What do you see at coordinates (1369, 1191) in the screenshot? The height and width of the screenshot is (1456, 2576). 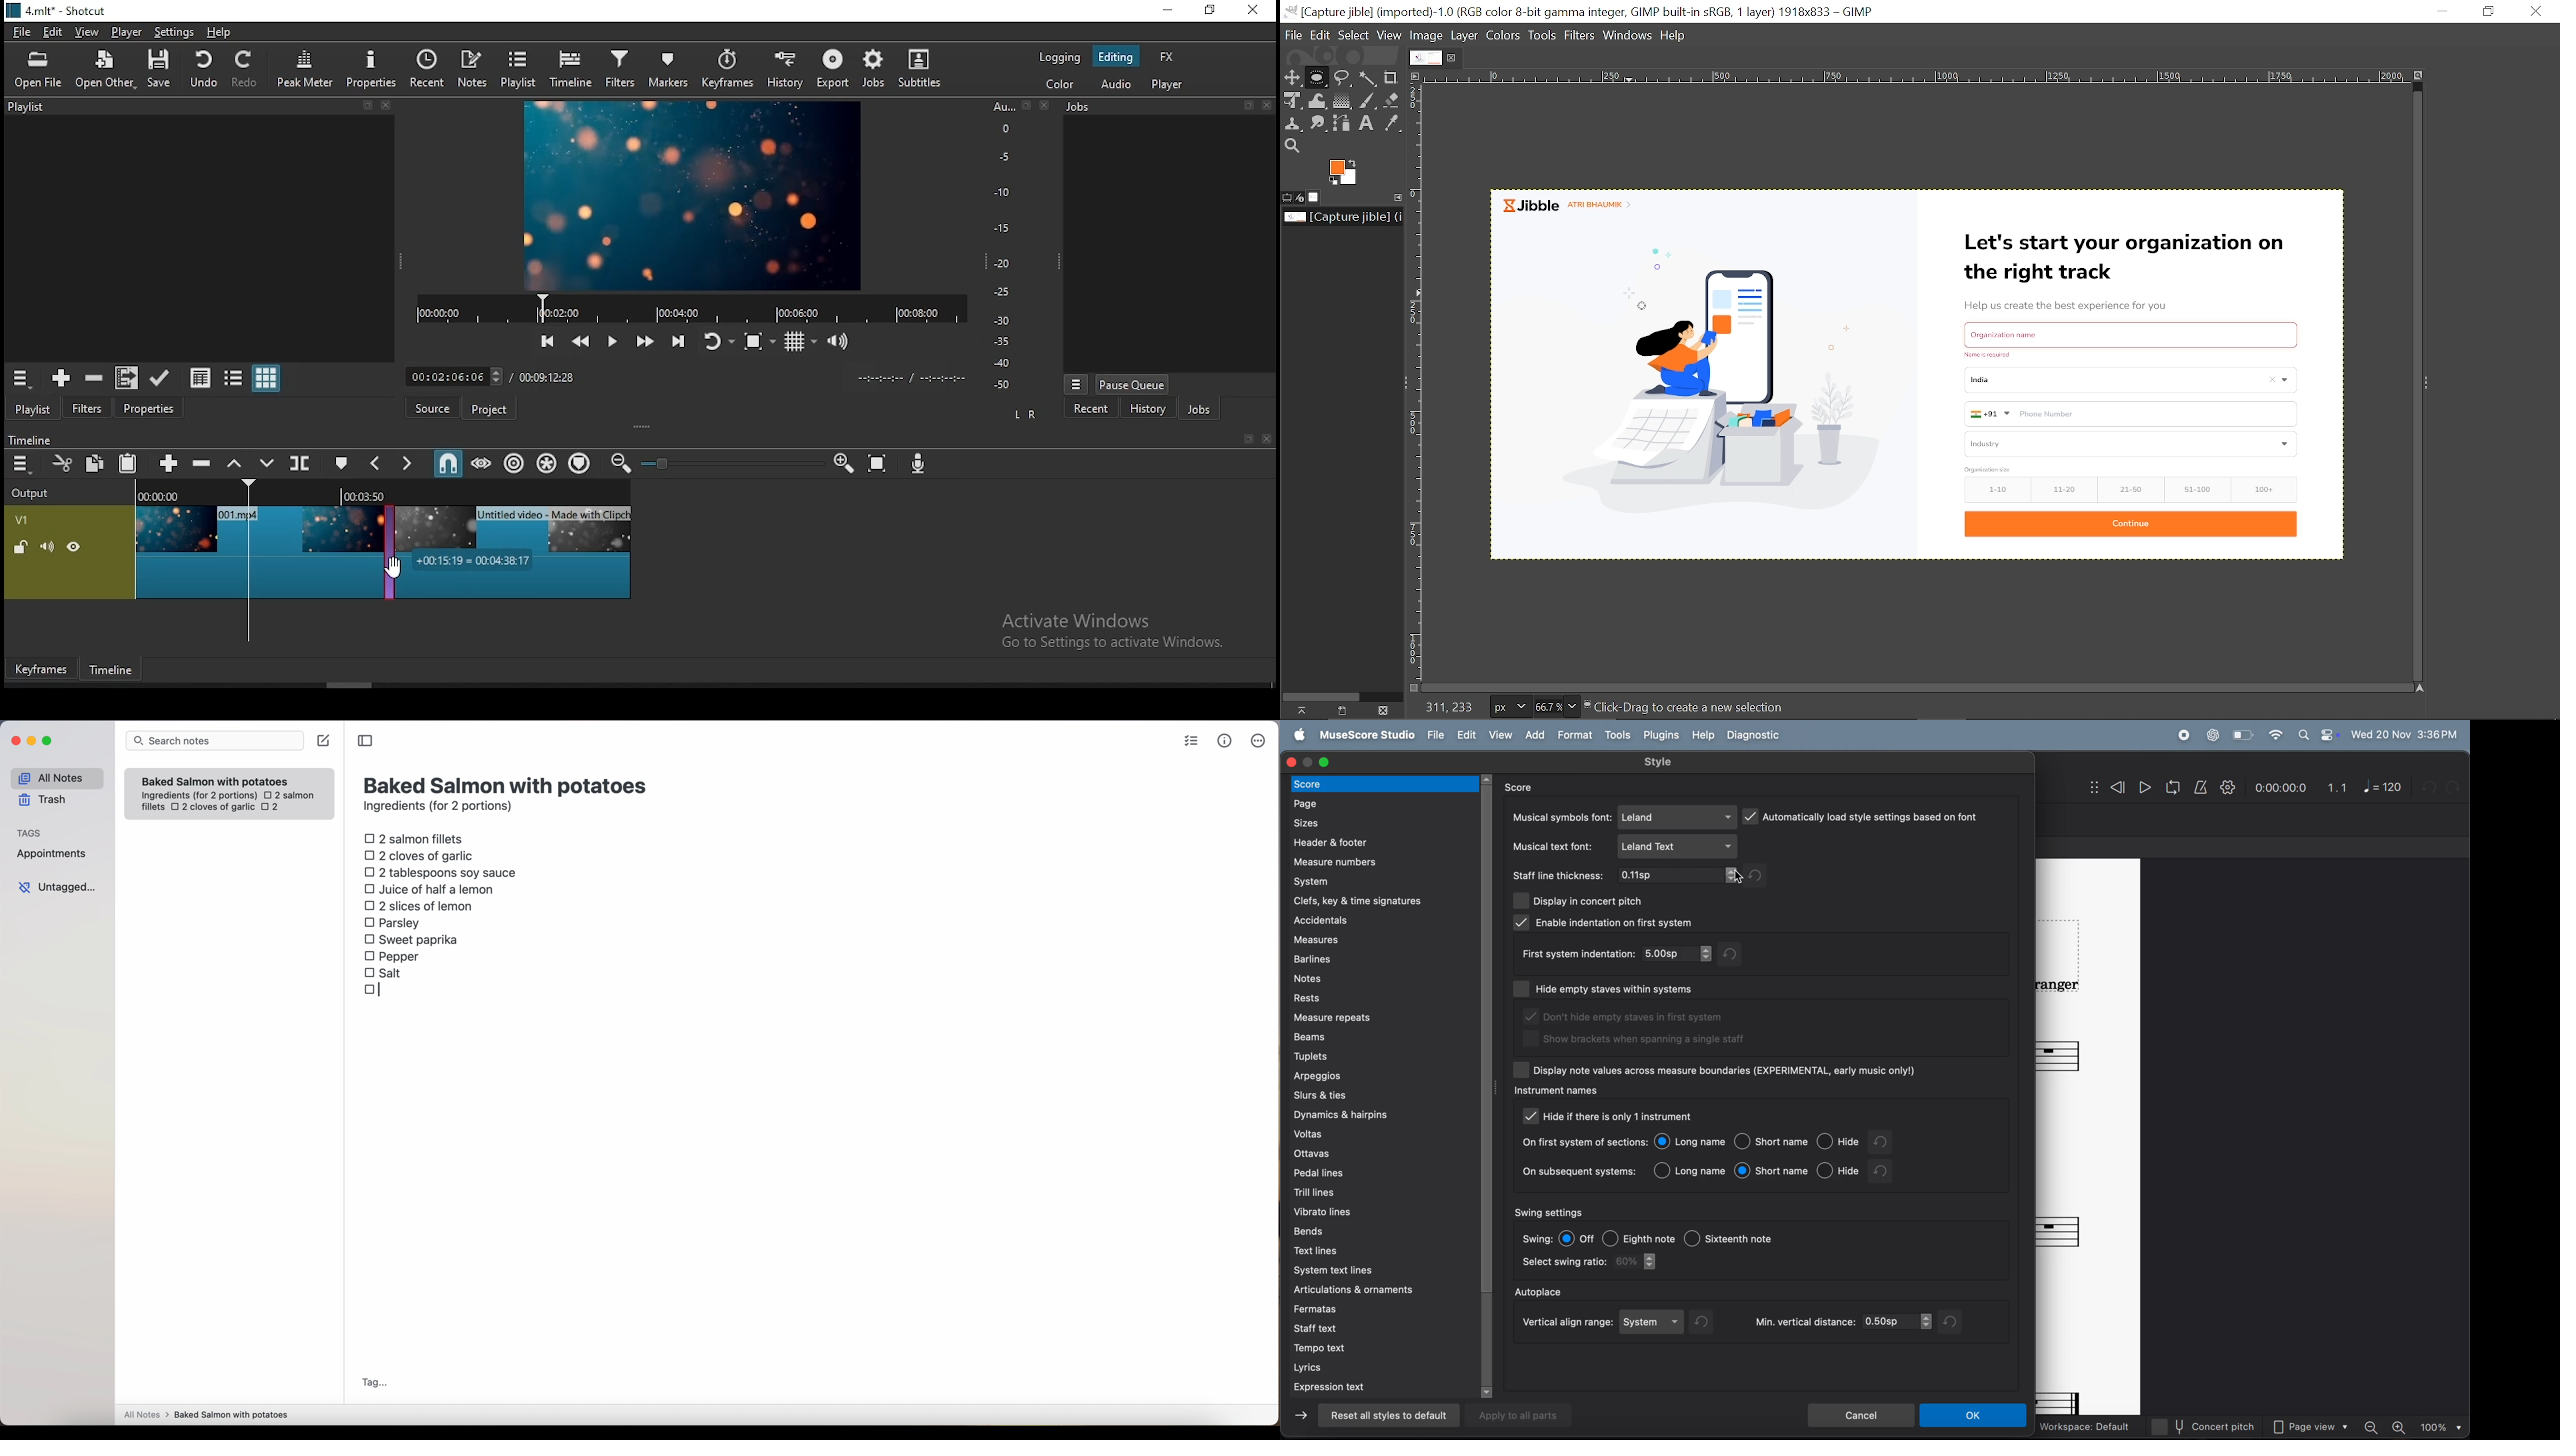 I see `trill lines` at bounding box center [1369, 1191].